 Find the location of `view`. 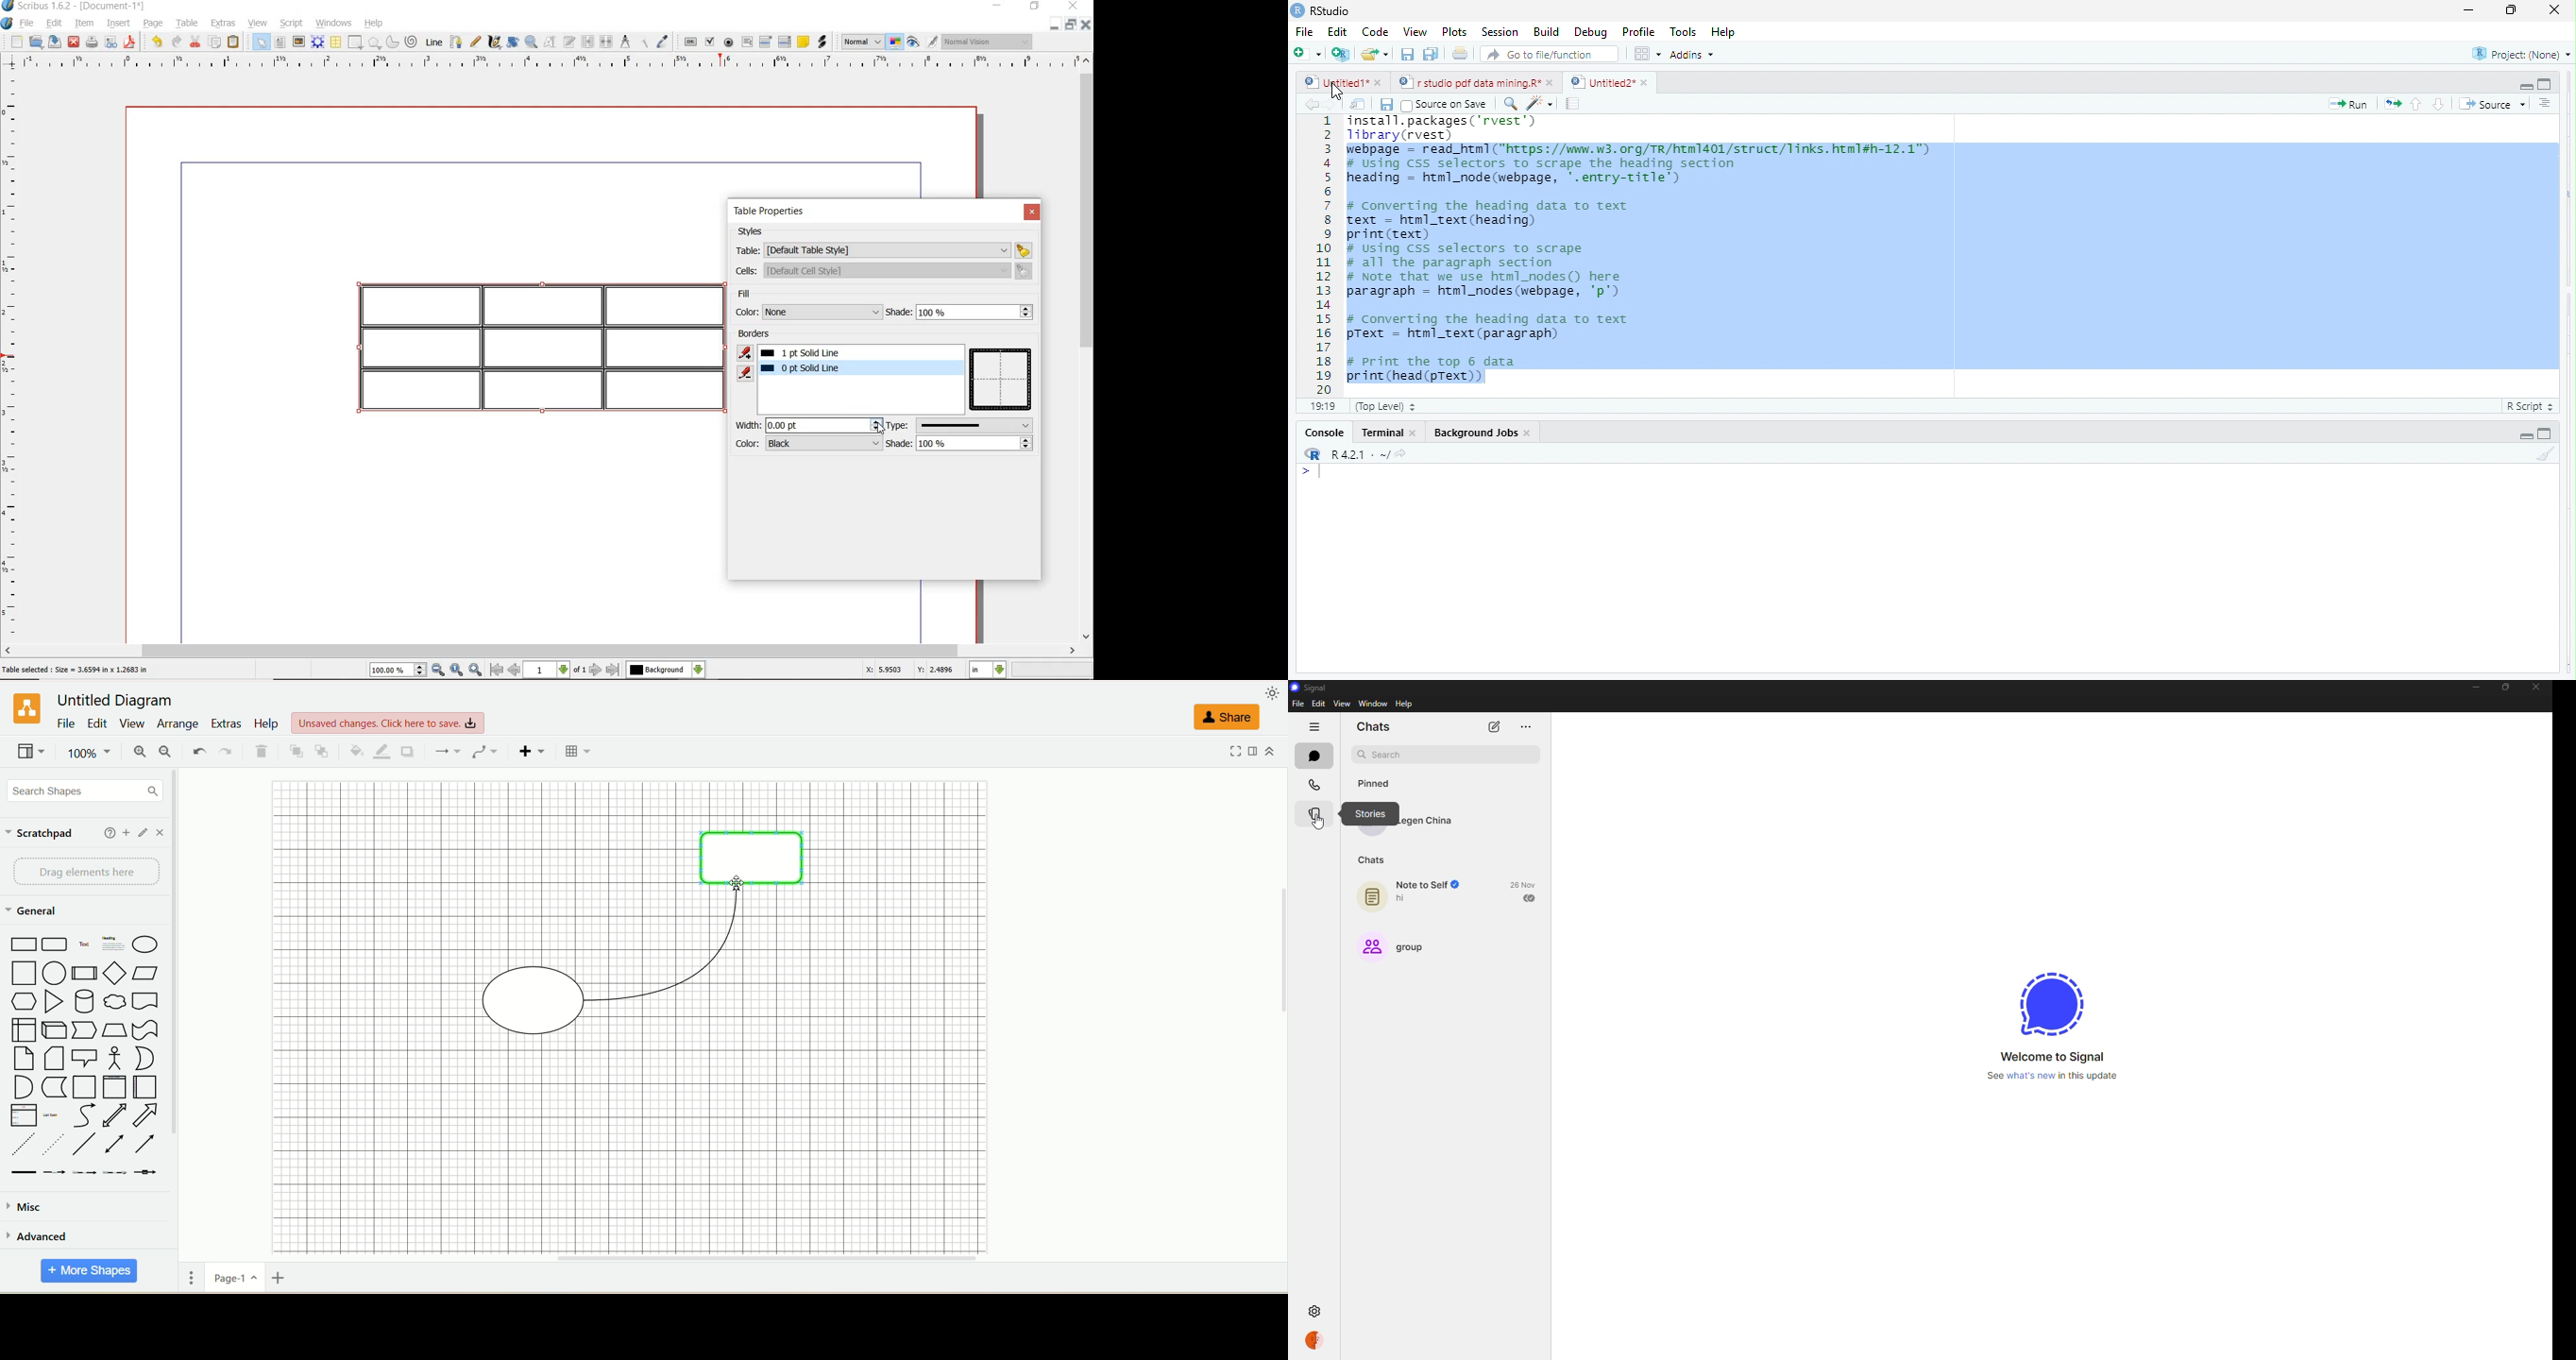

view is located at coordinates (1342, 704).